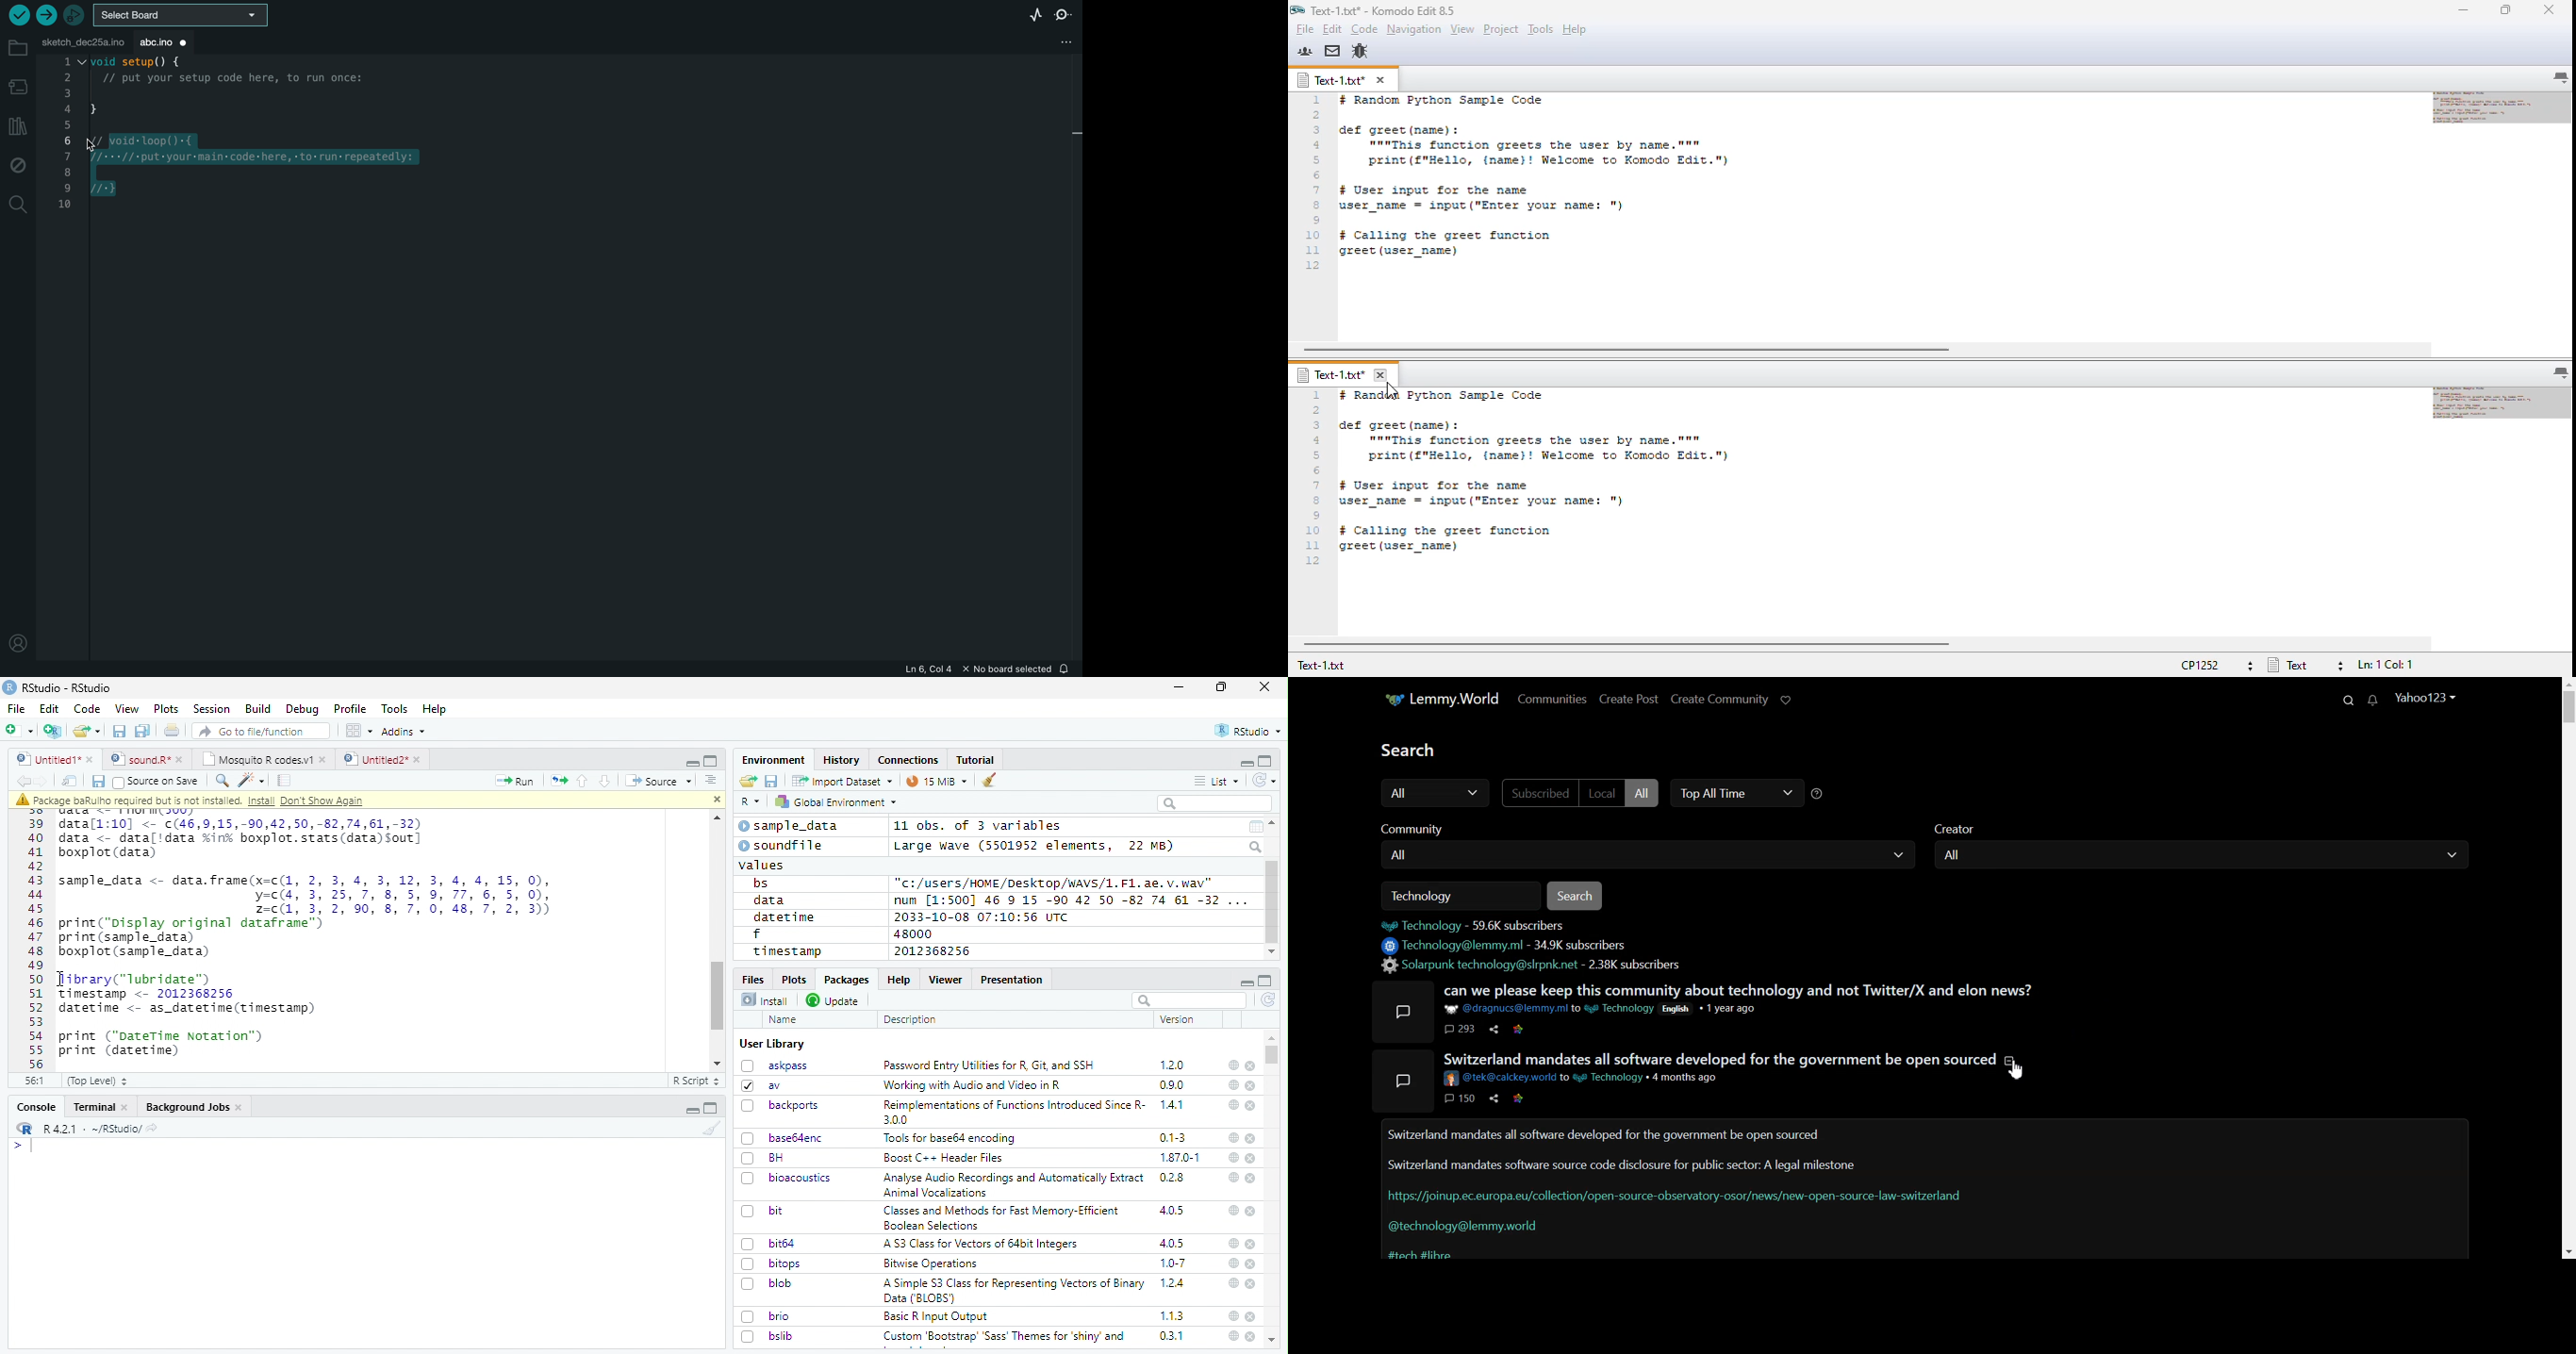 This screenshot has width=2576, height=1372. Describe the element at coordinates (1269, 1001) in the screenshot. I see `Refresh` at that location.